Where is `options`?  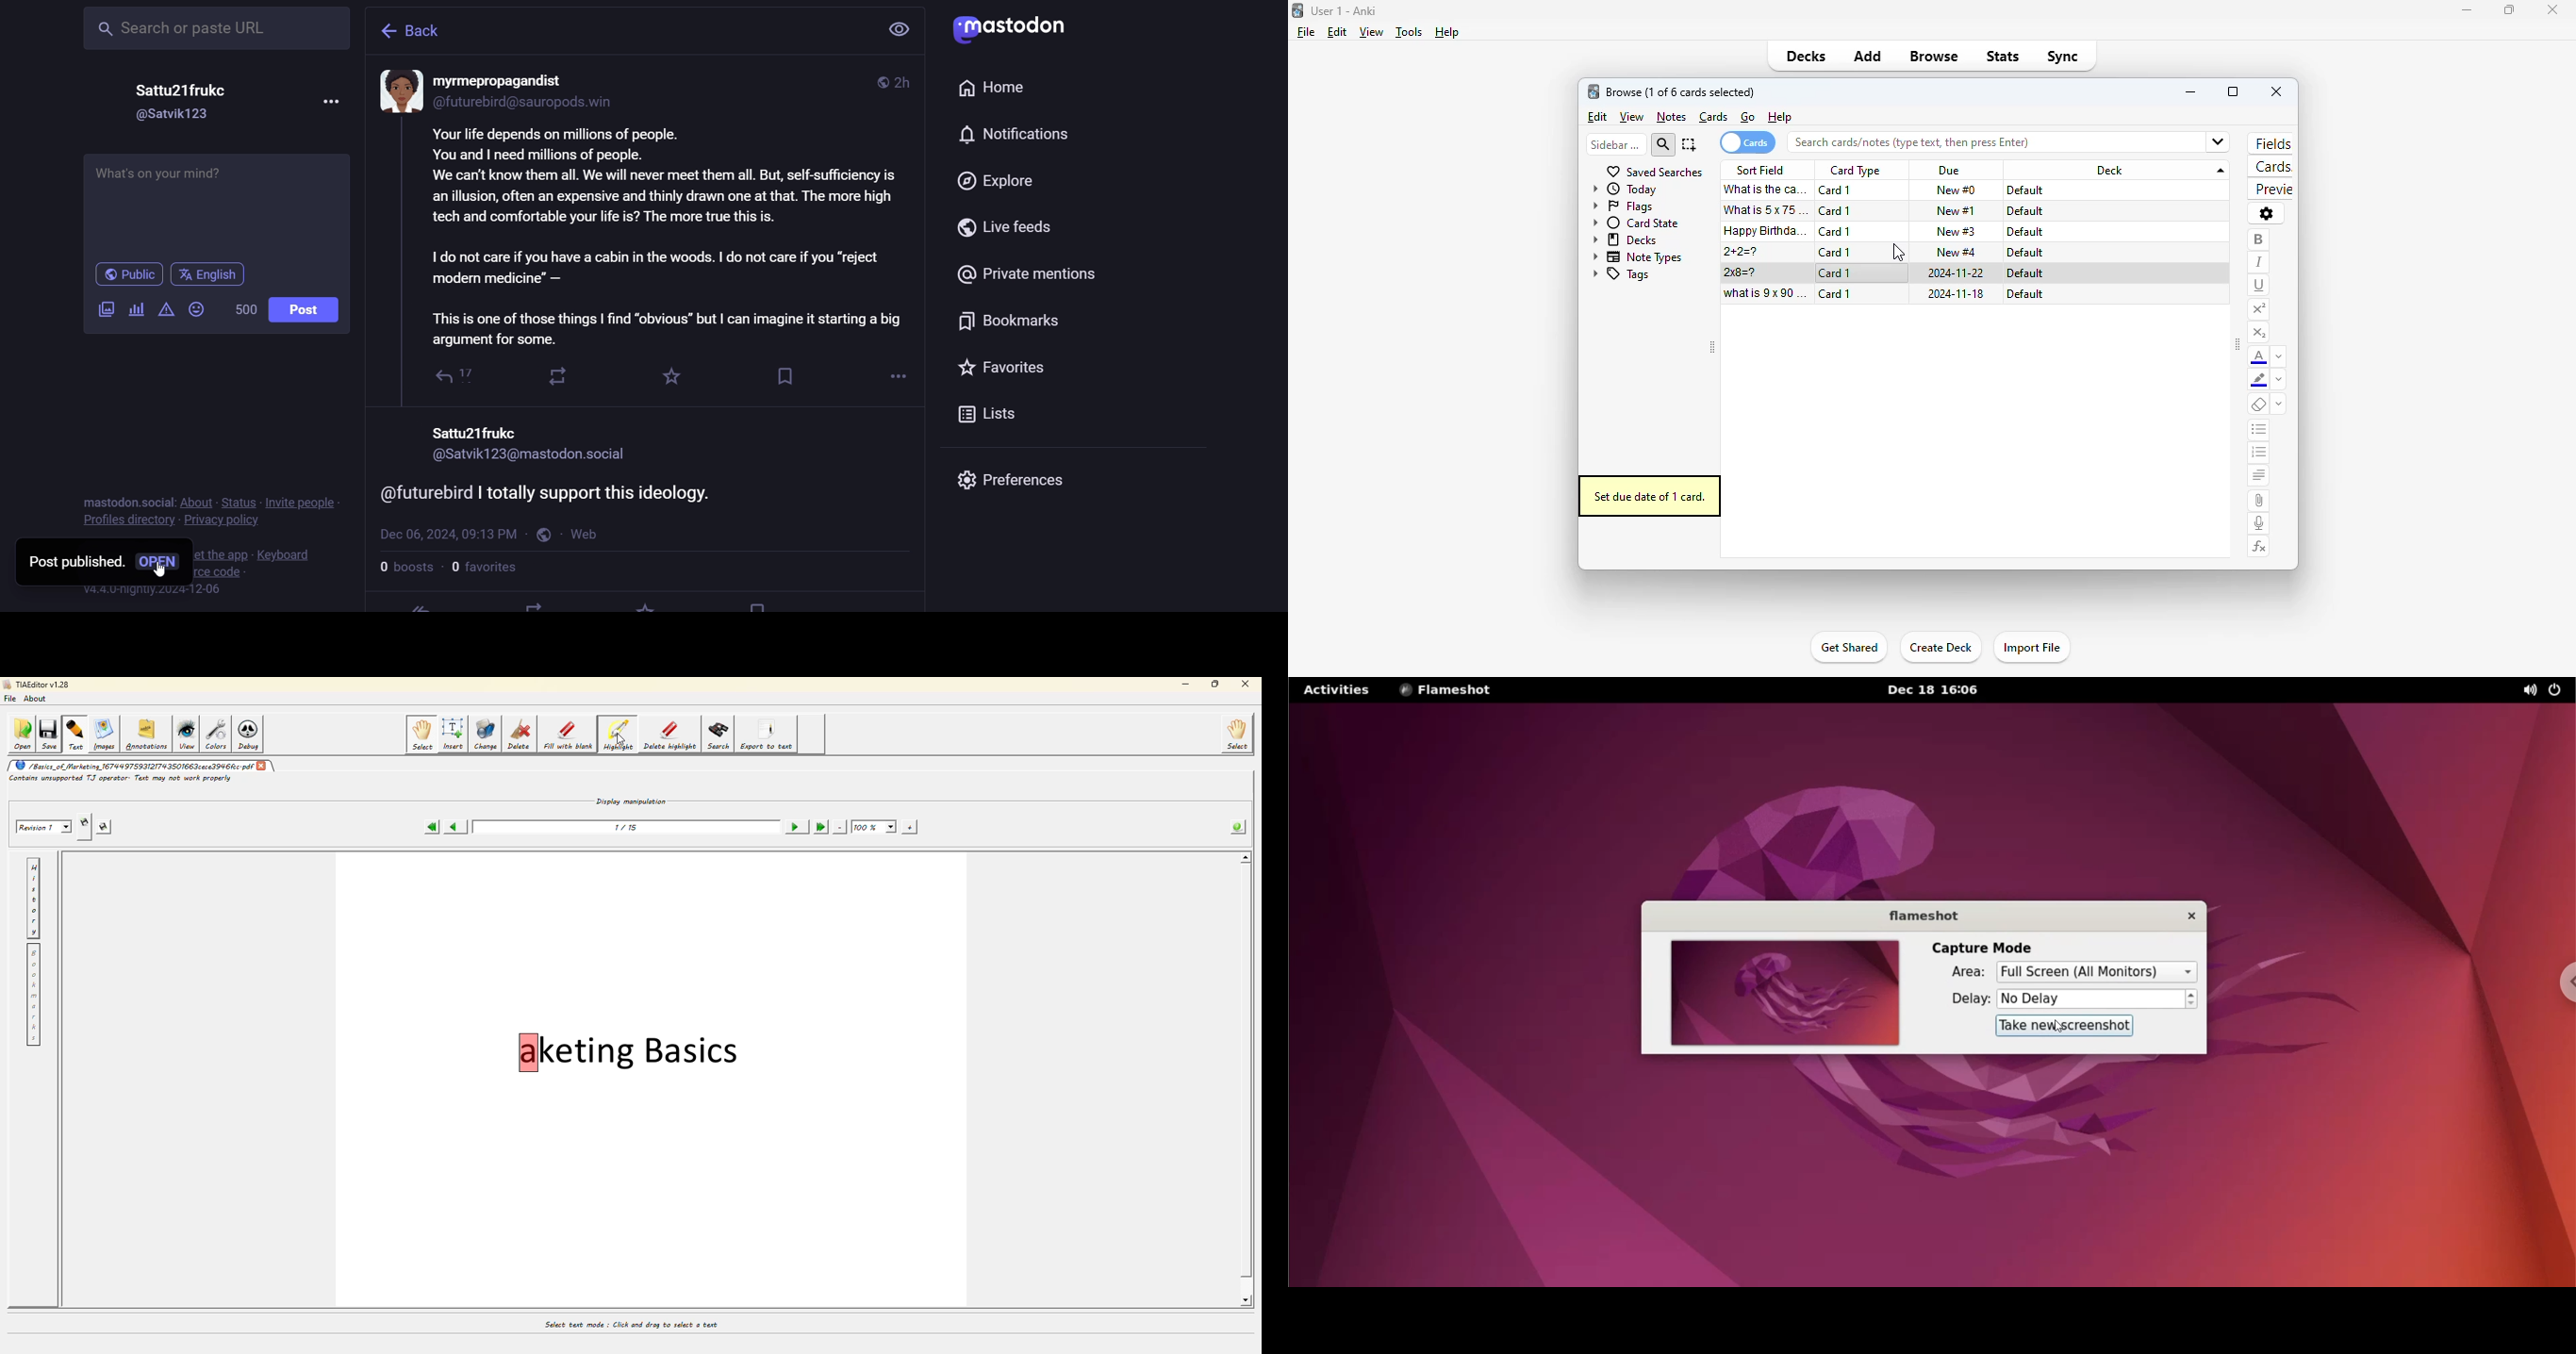 options is located at coordinates (2266, 213).